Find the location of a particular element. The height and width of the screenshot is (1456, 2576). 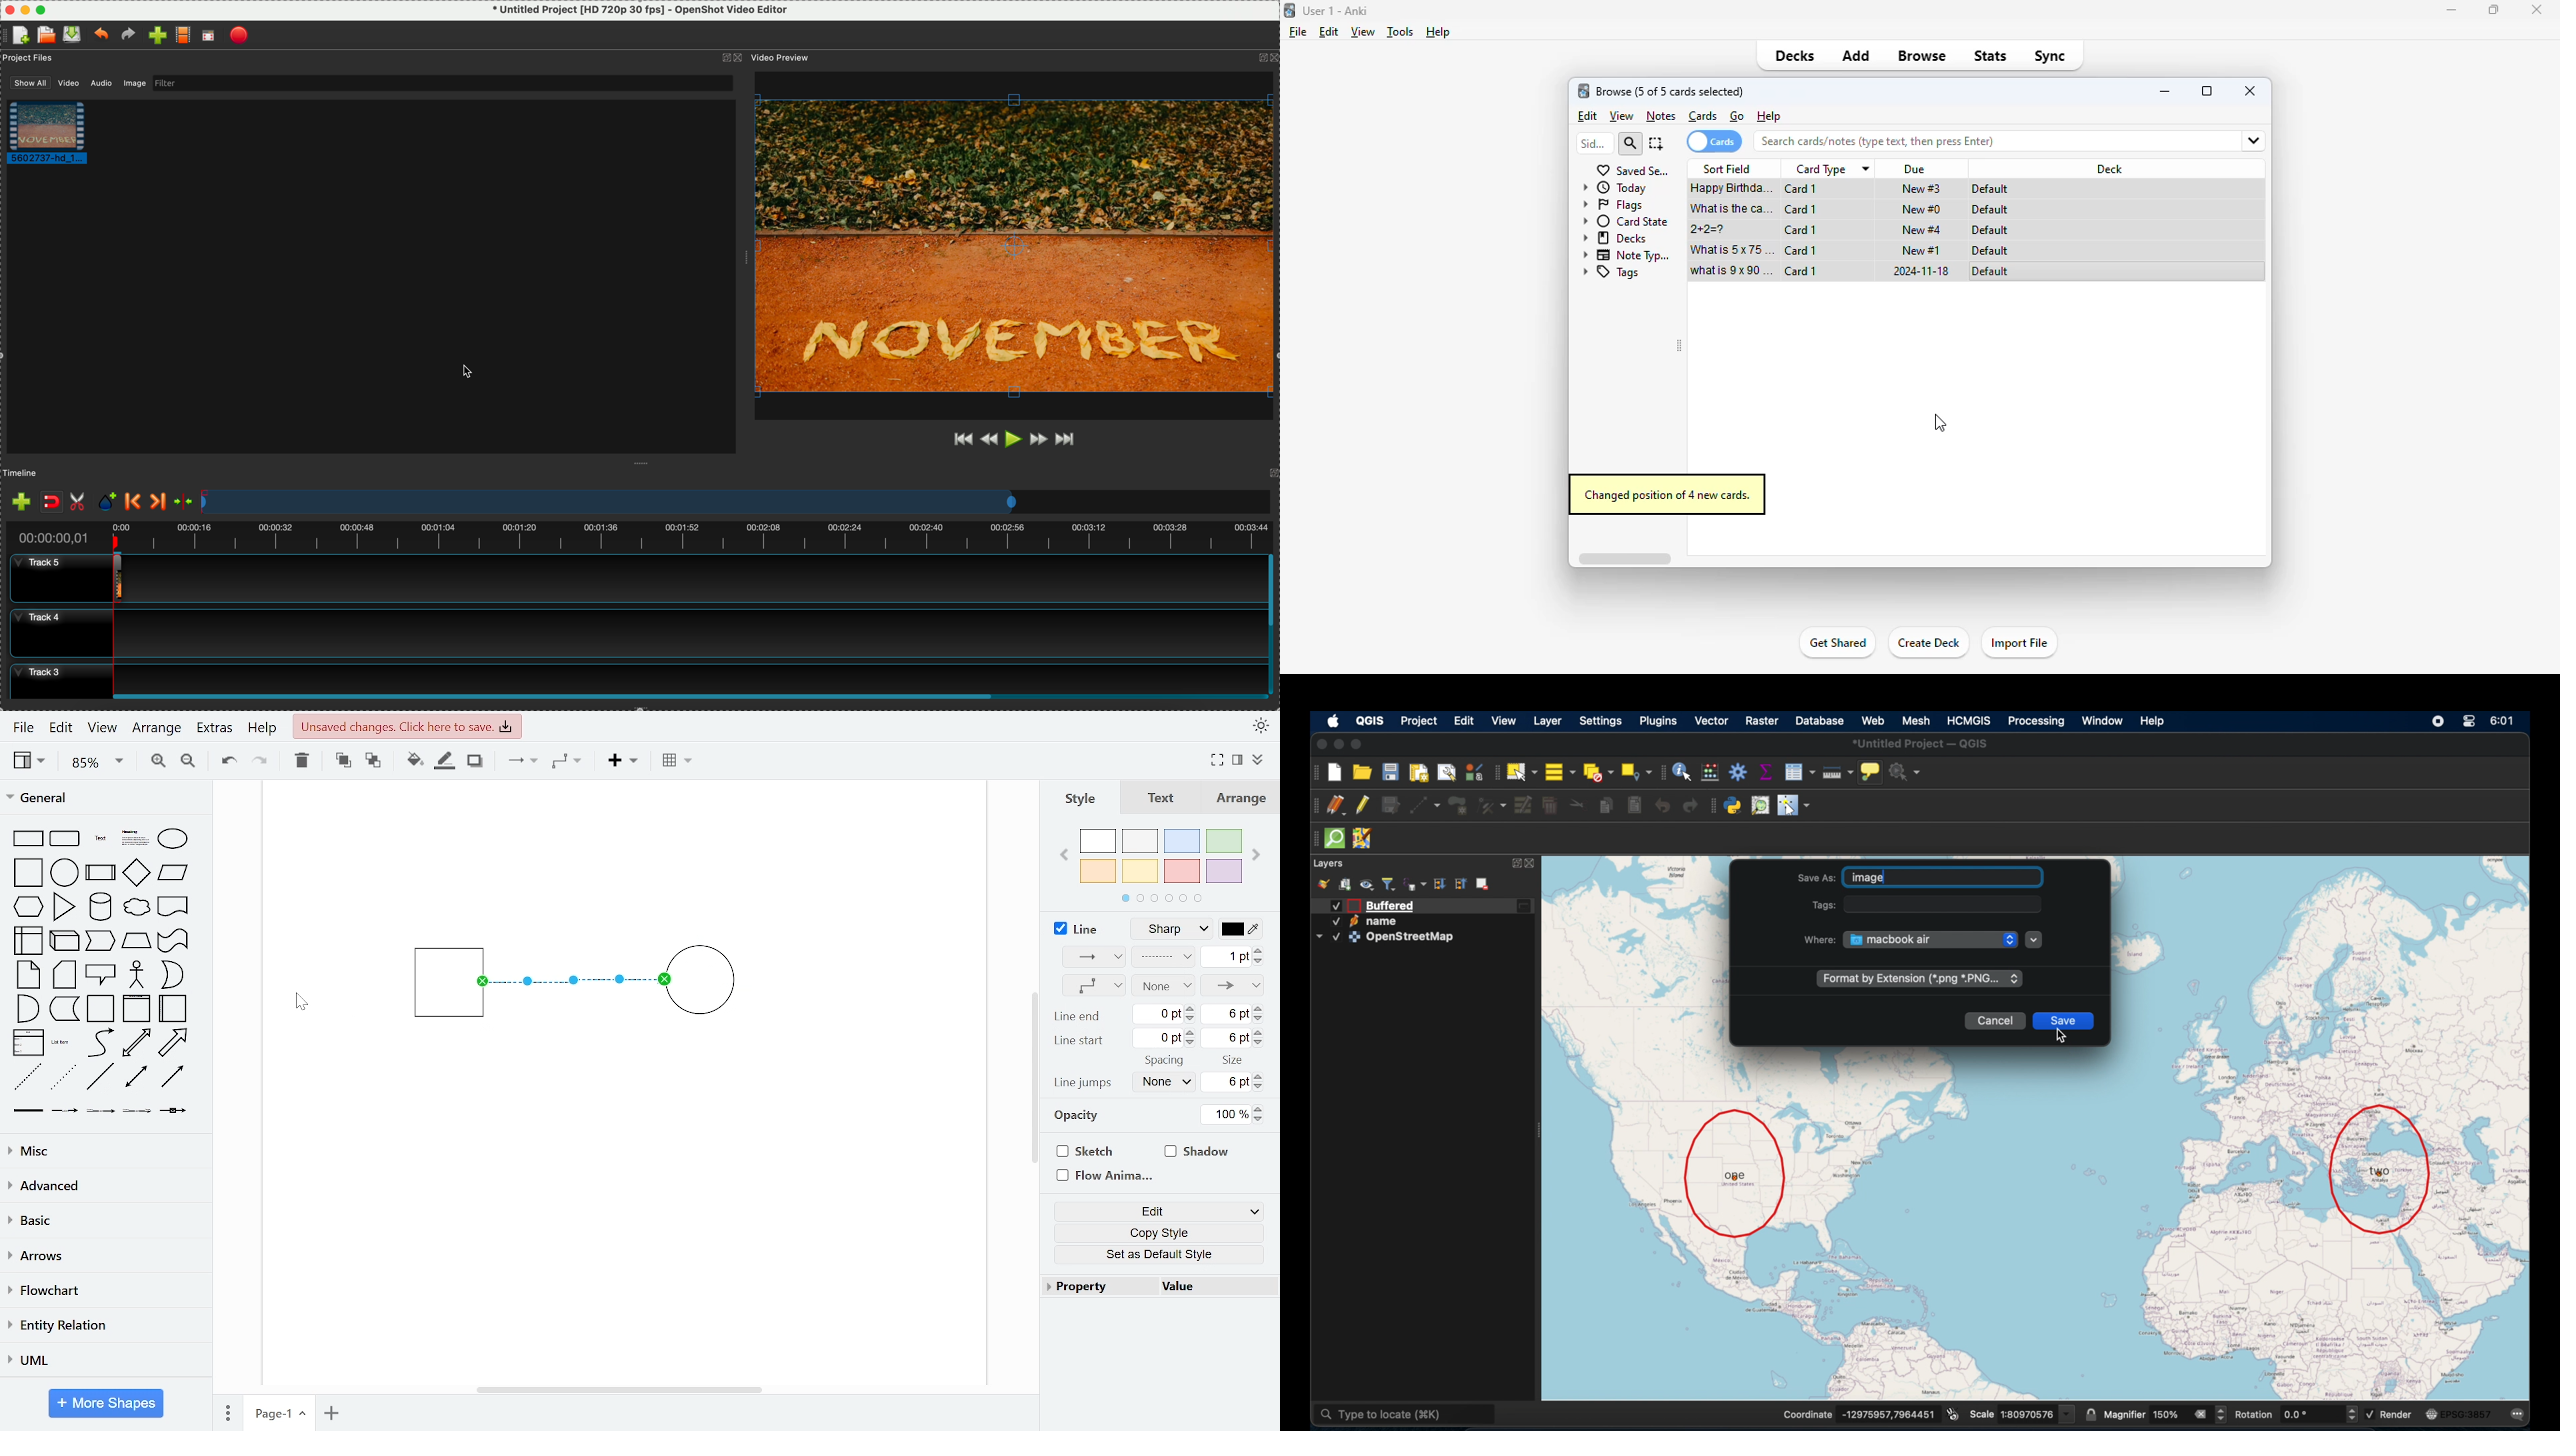

callout is located at coordinates (102, 975).